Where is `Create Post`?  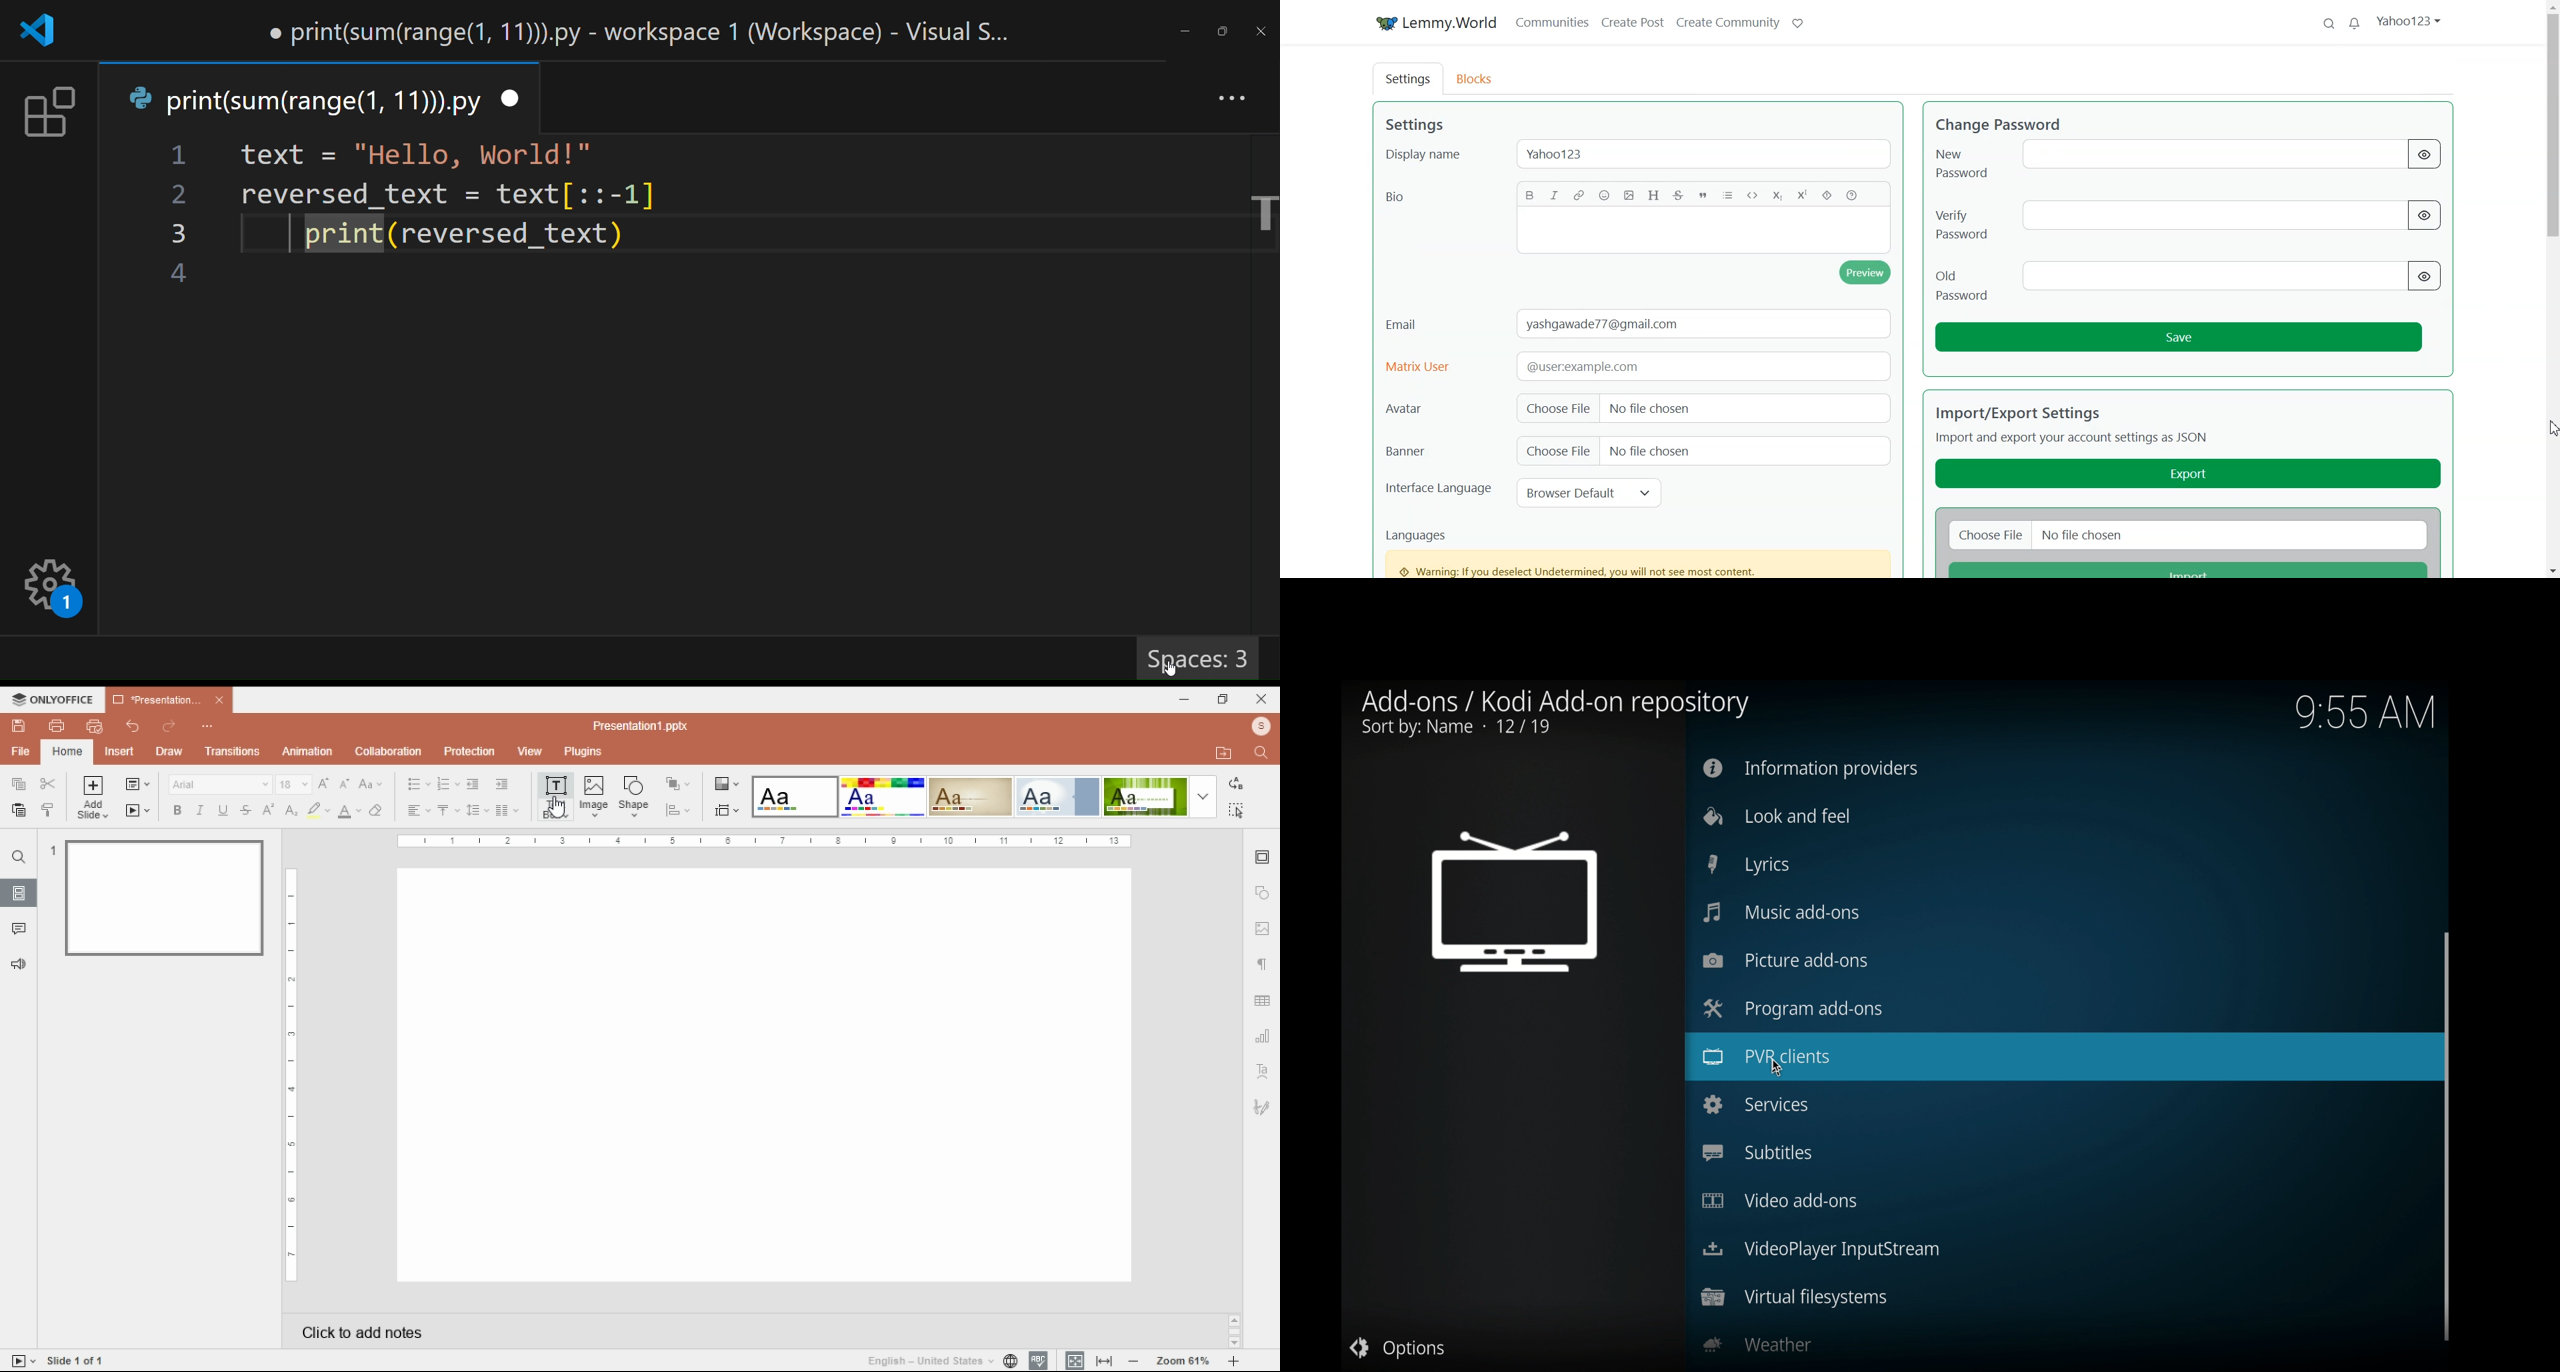 Create Post is located at coordinates (1634, 21).